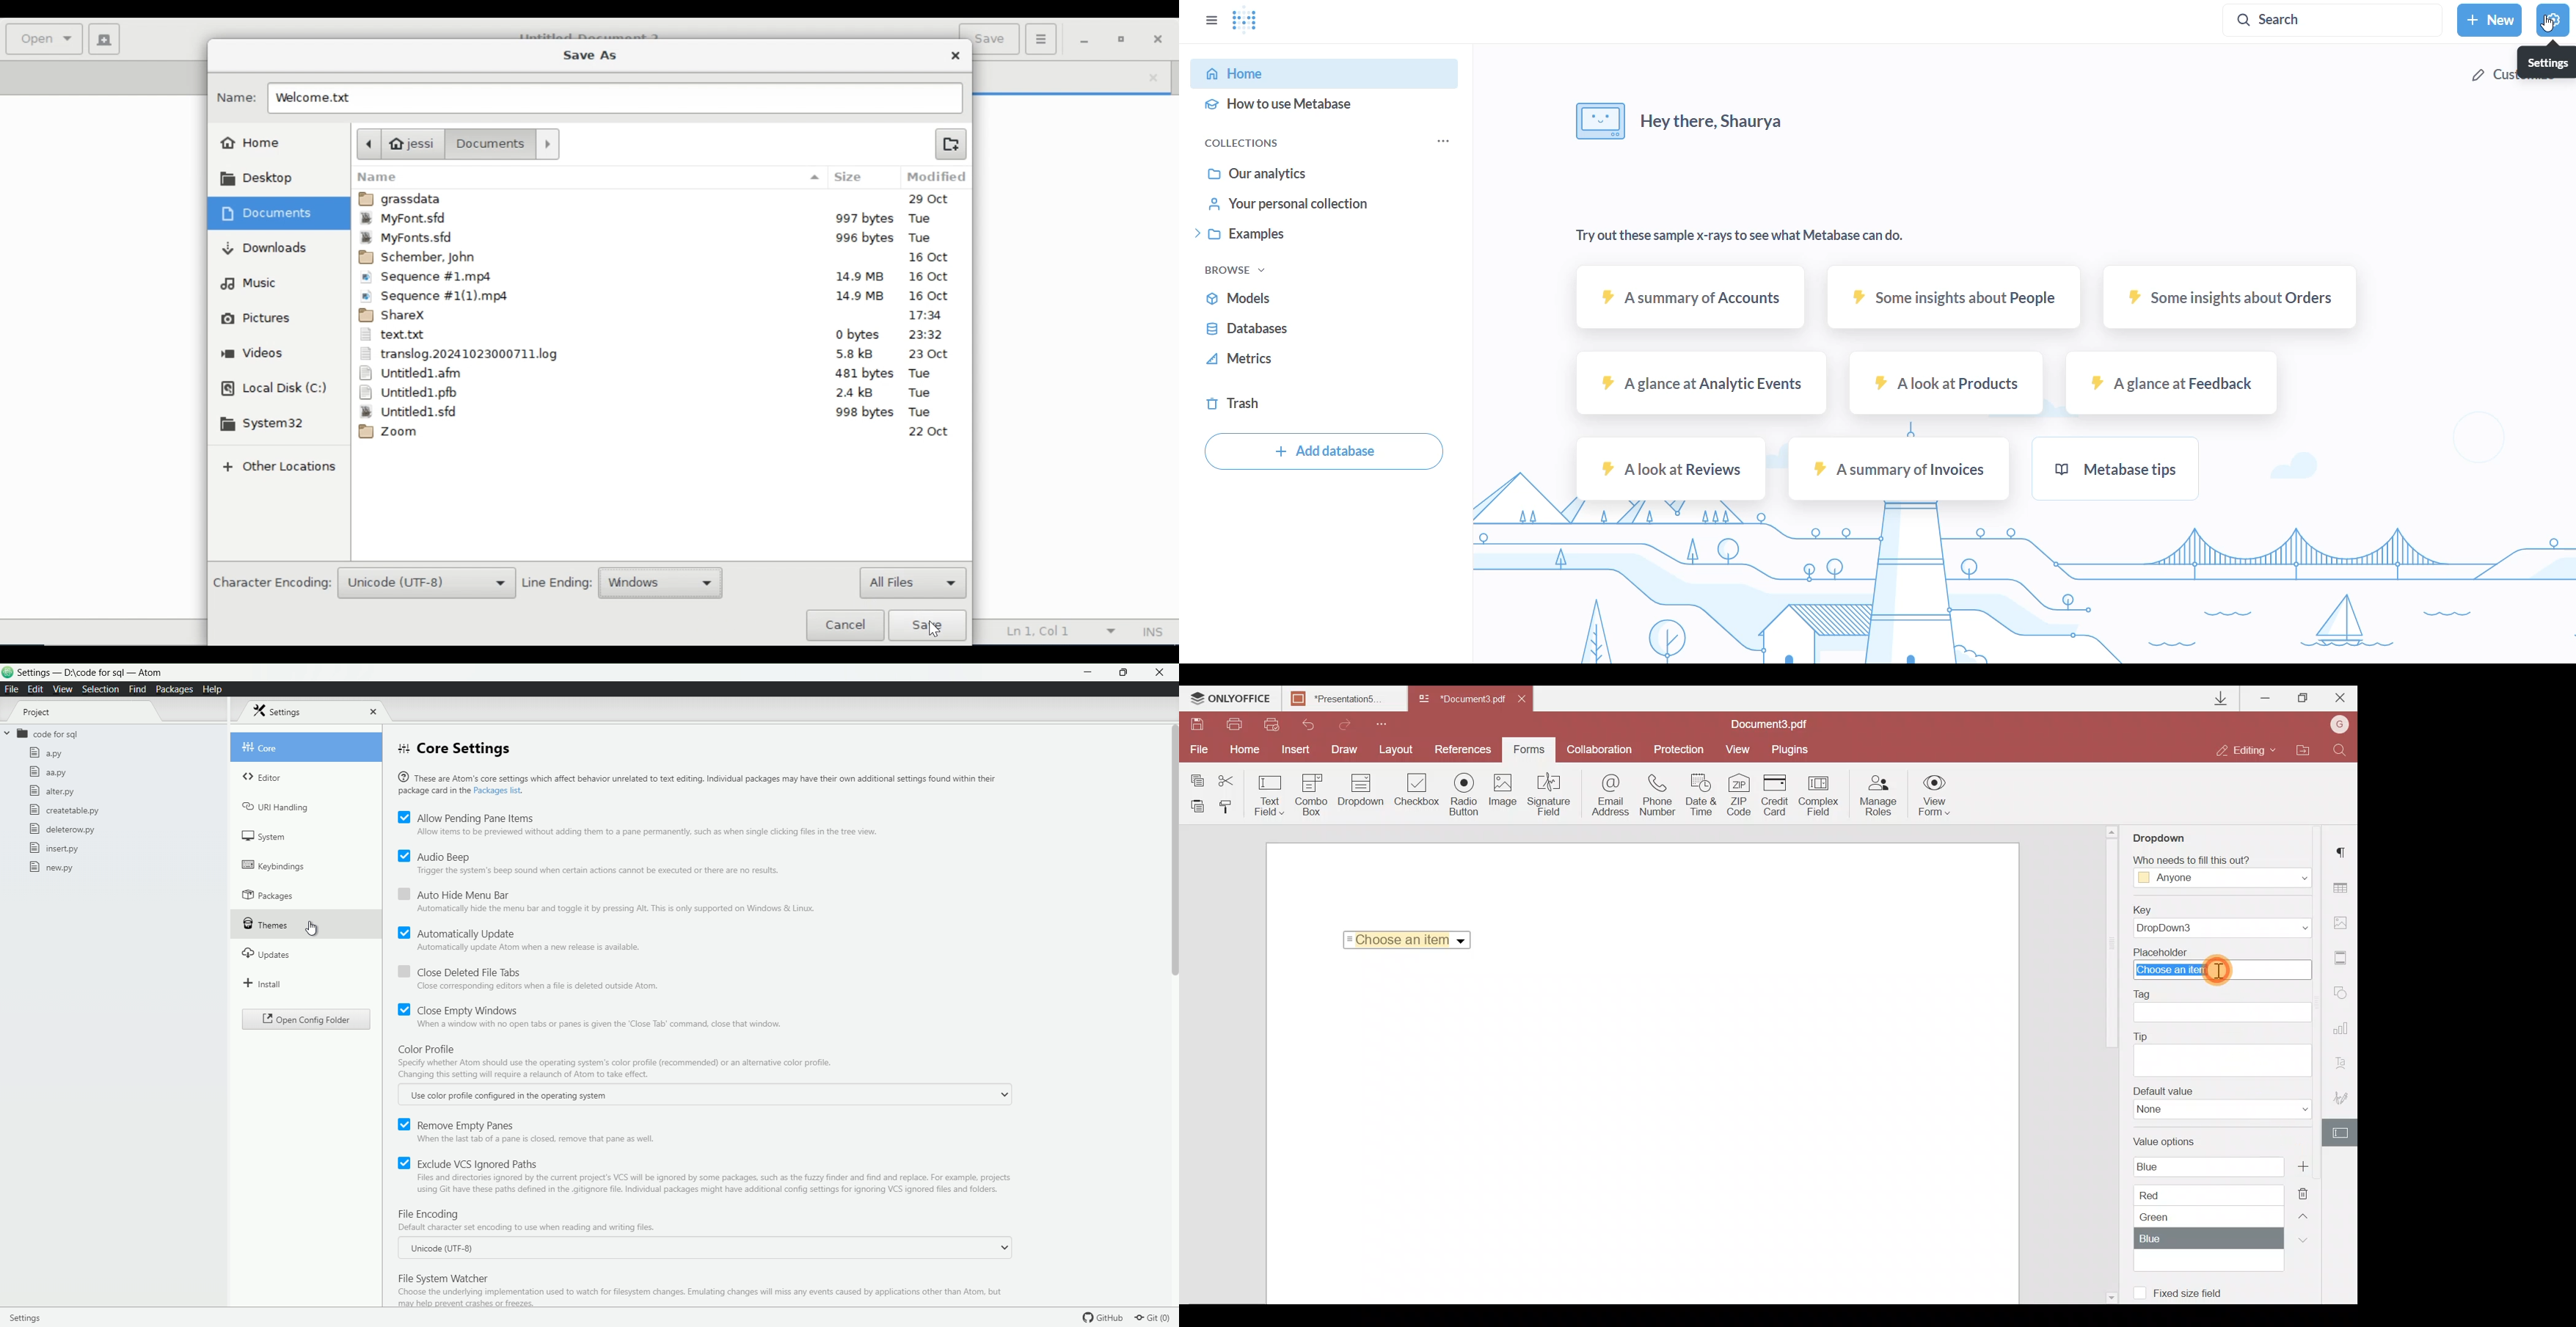 This screenshot has width=2576, height=1344. Describe the element at coordinates (1345, 723) in the screenshot. I see `Redo` at that location.